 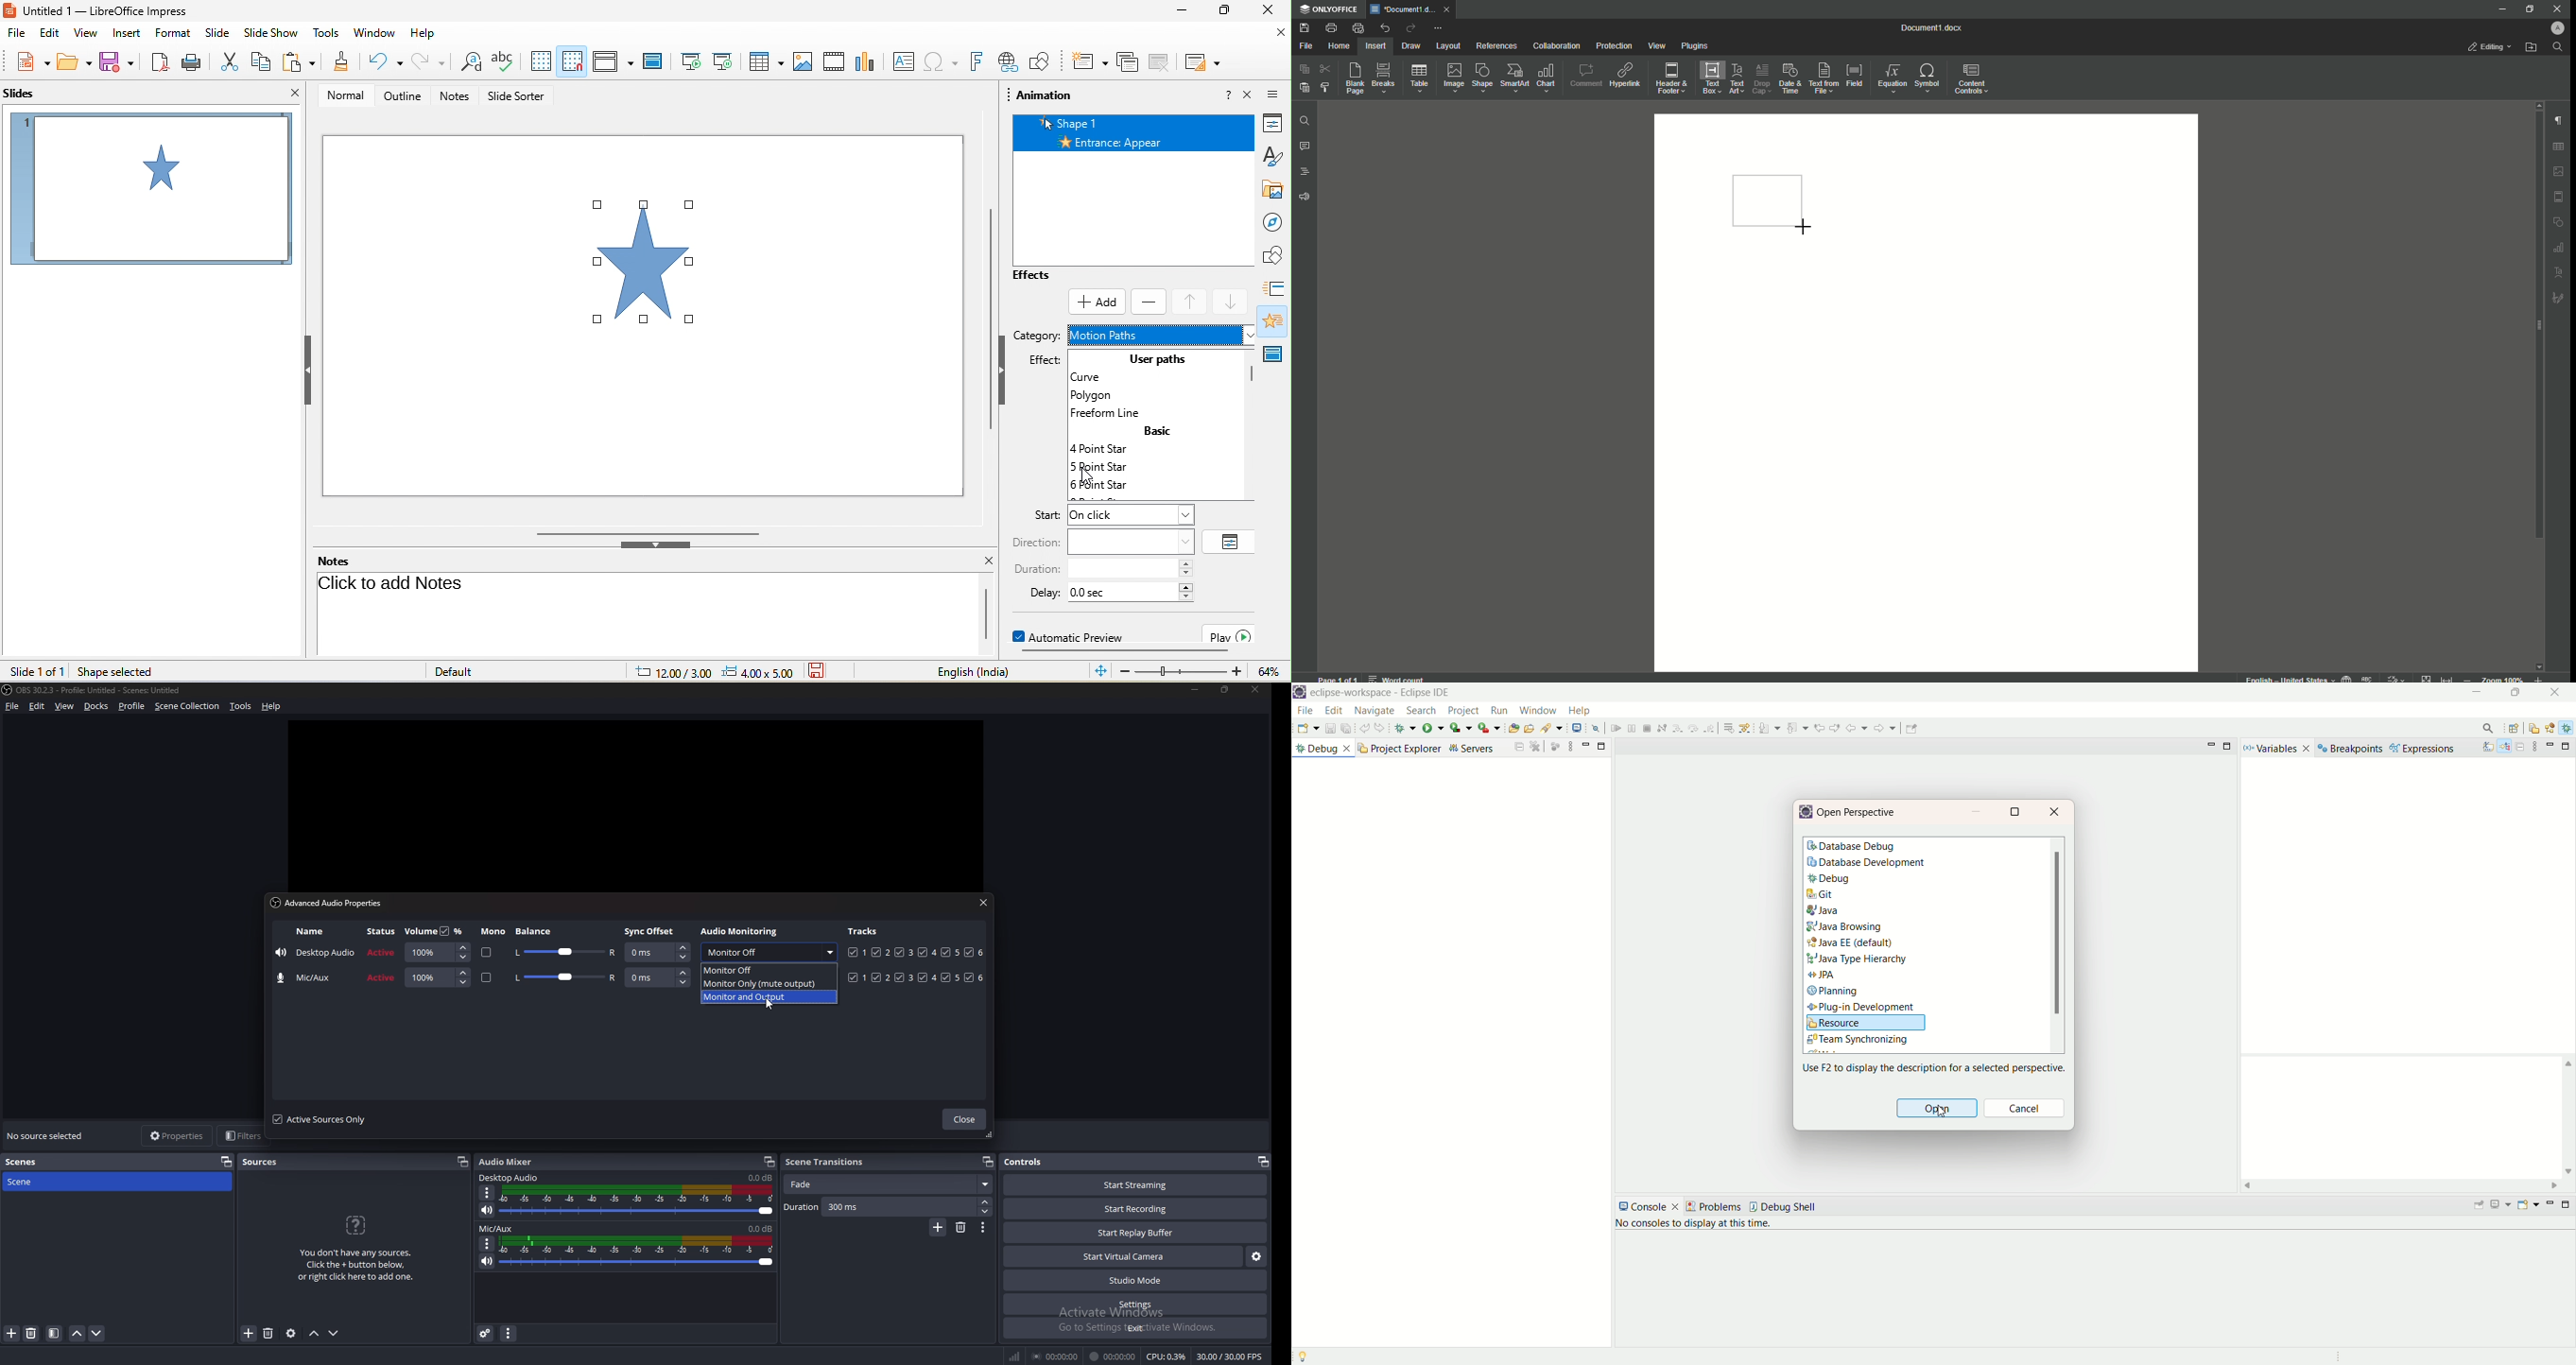 I want to click on file, so click(x=17, y=34).